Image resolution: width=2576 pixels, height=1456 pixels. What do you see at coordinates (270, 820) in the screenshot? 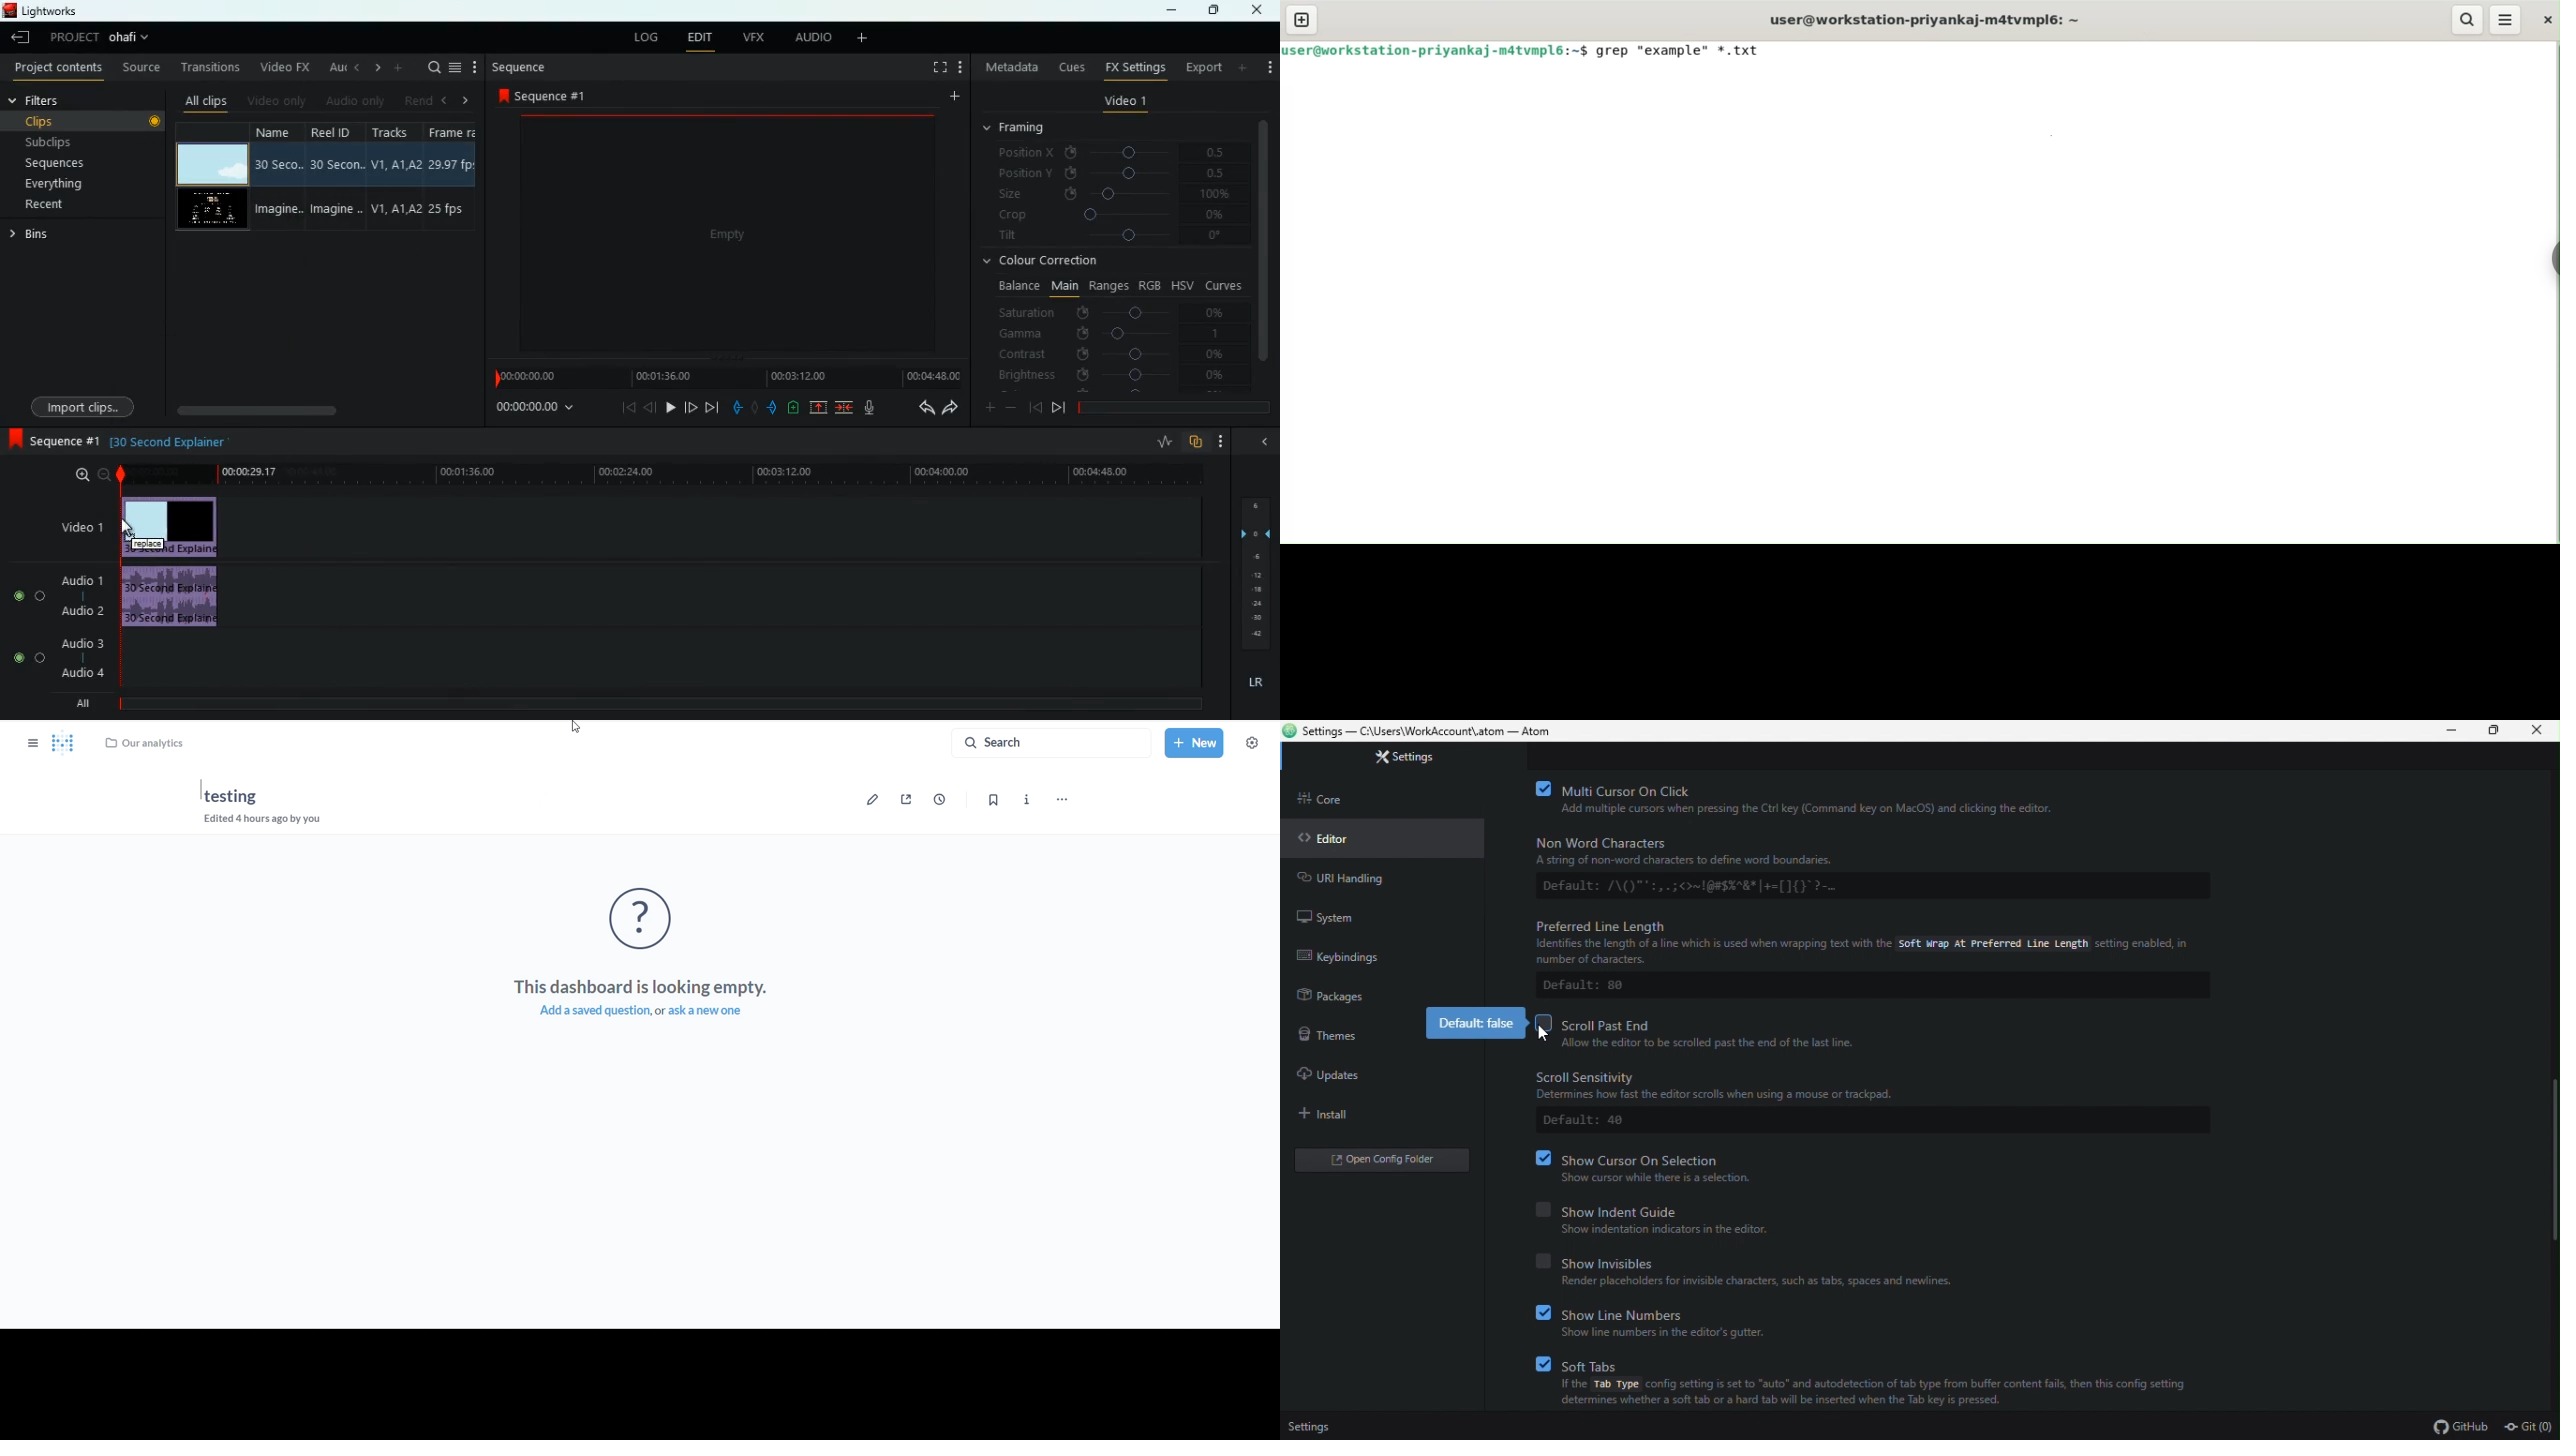
I see `edited 4 hours ago by you` at bounding box center [270, 820].